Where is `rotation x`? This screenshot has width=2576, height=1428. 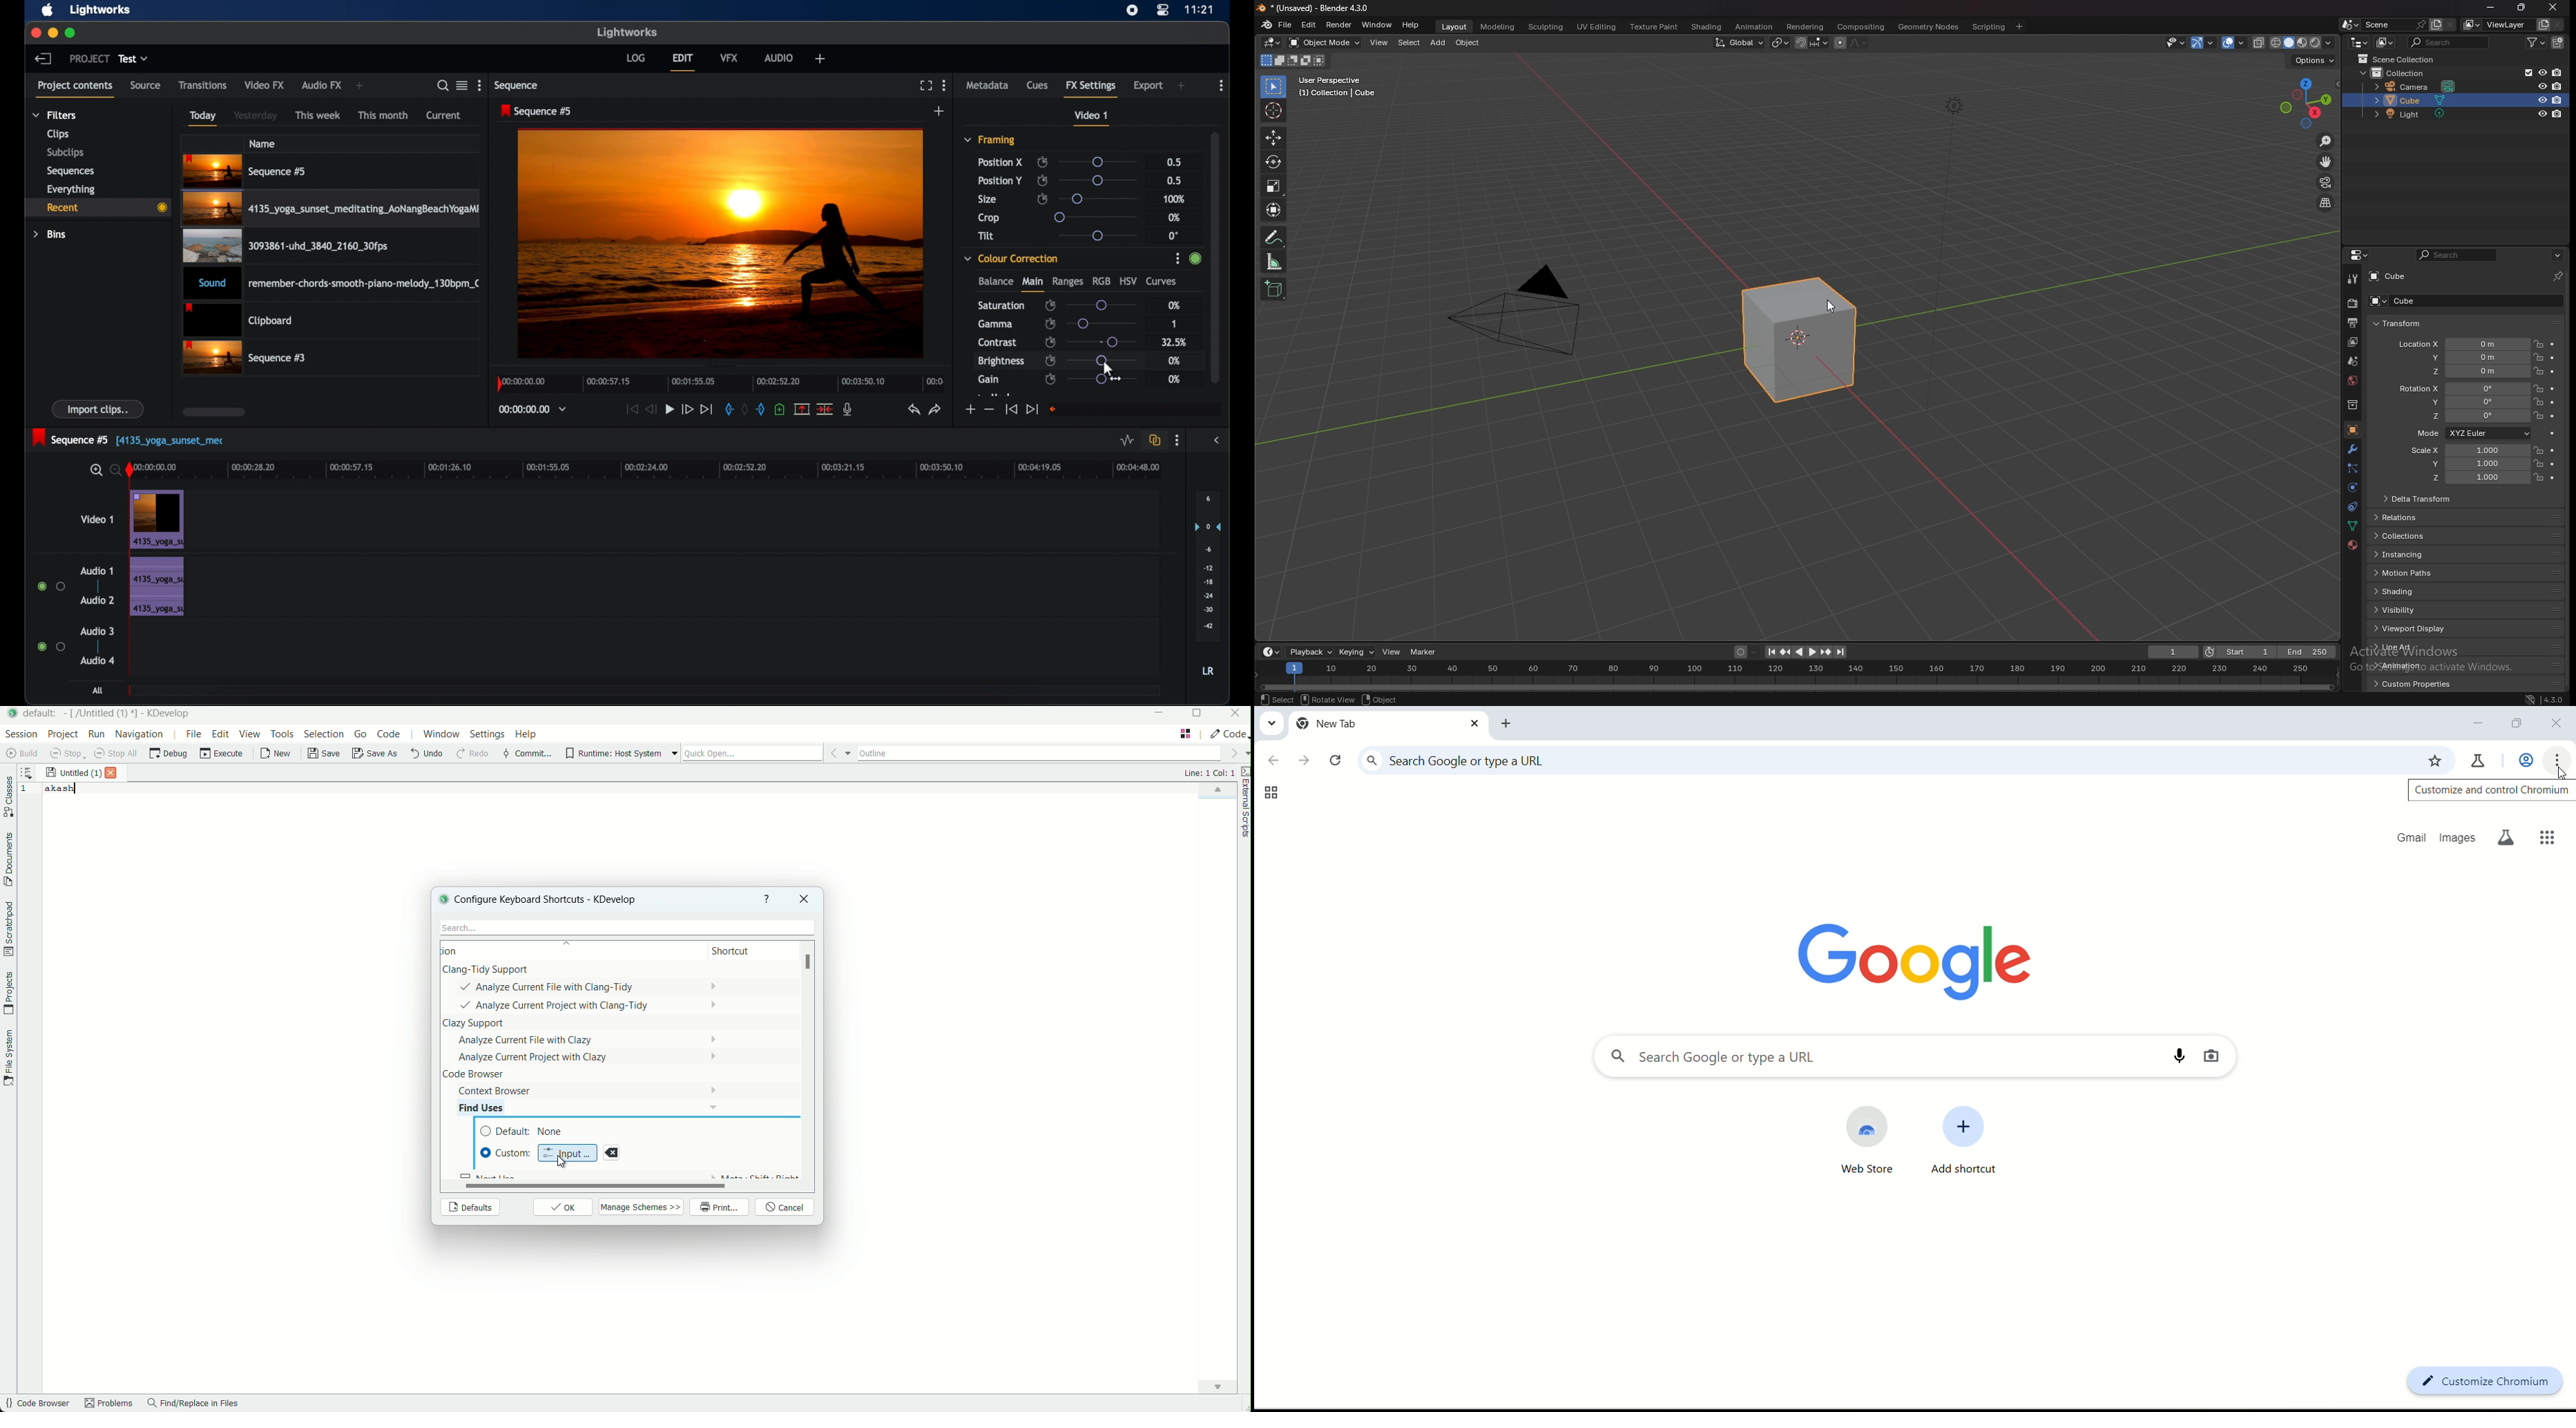
rotation x is located at coordinates (2462, 389).